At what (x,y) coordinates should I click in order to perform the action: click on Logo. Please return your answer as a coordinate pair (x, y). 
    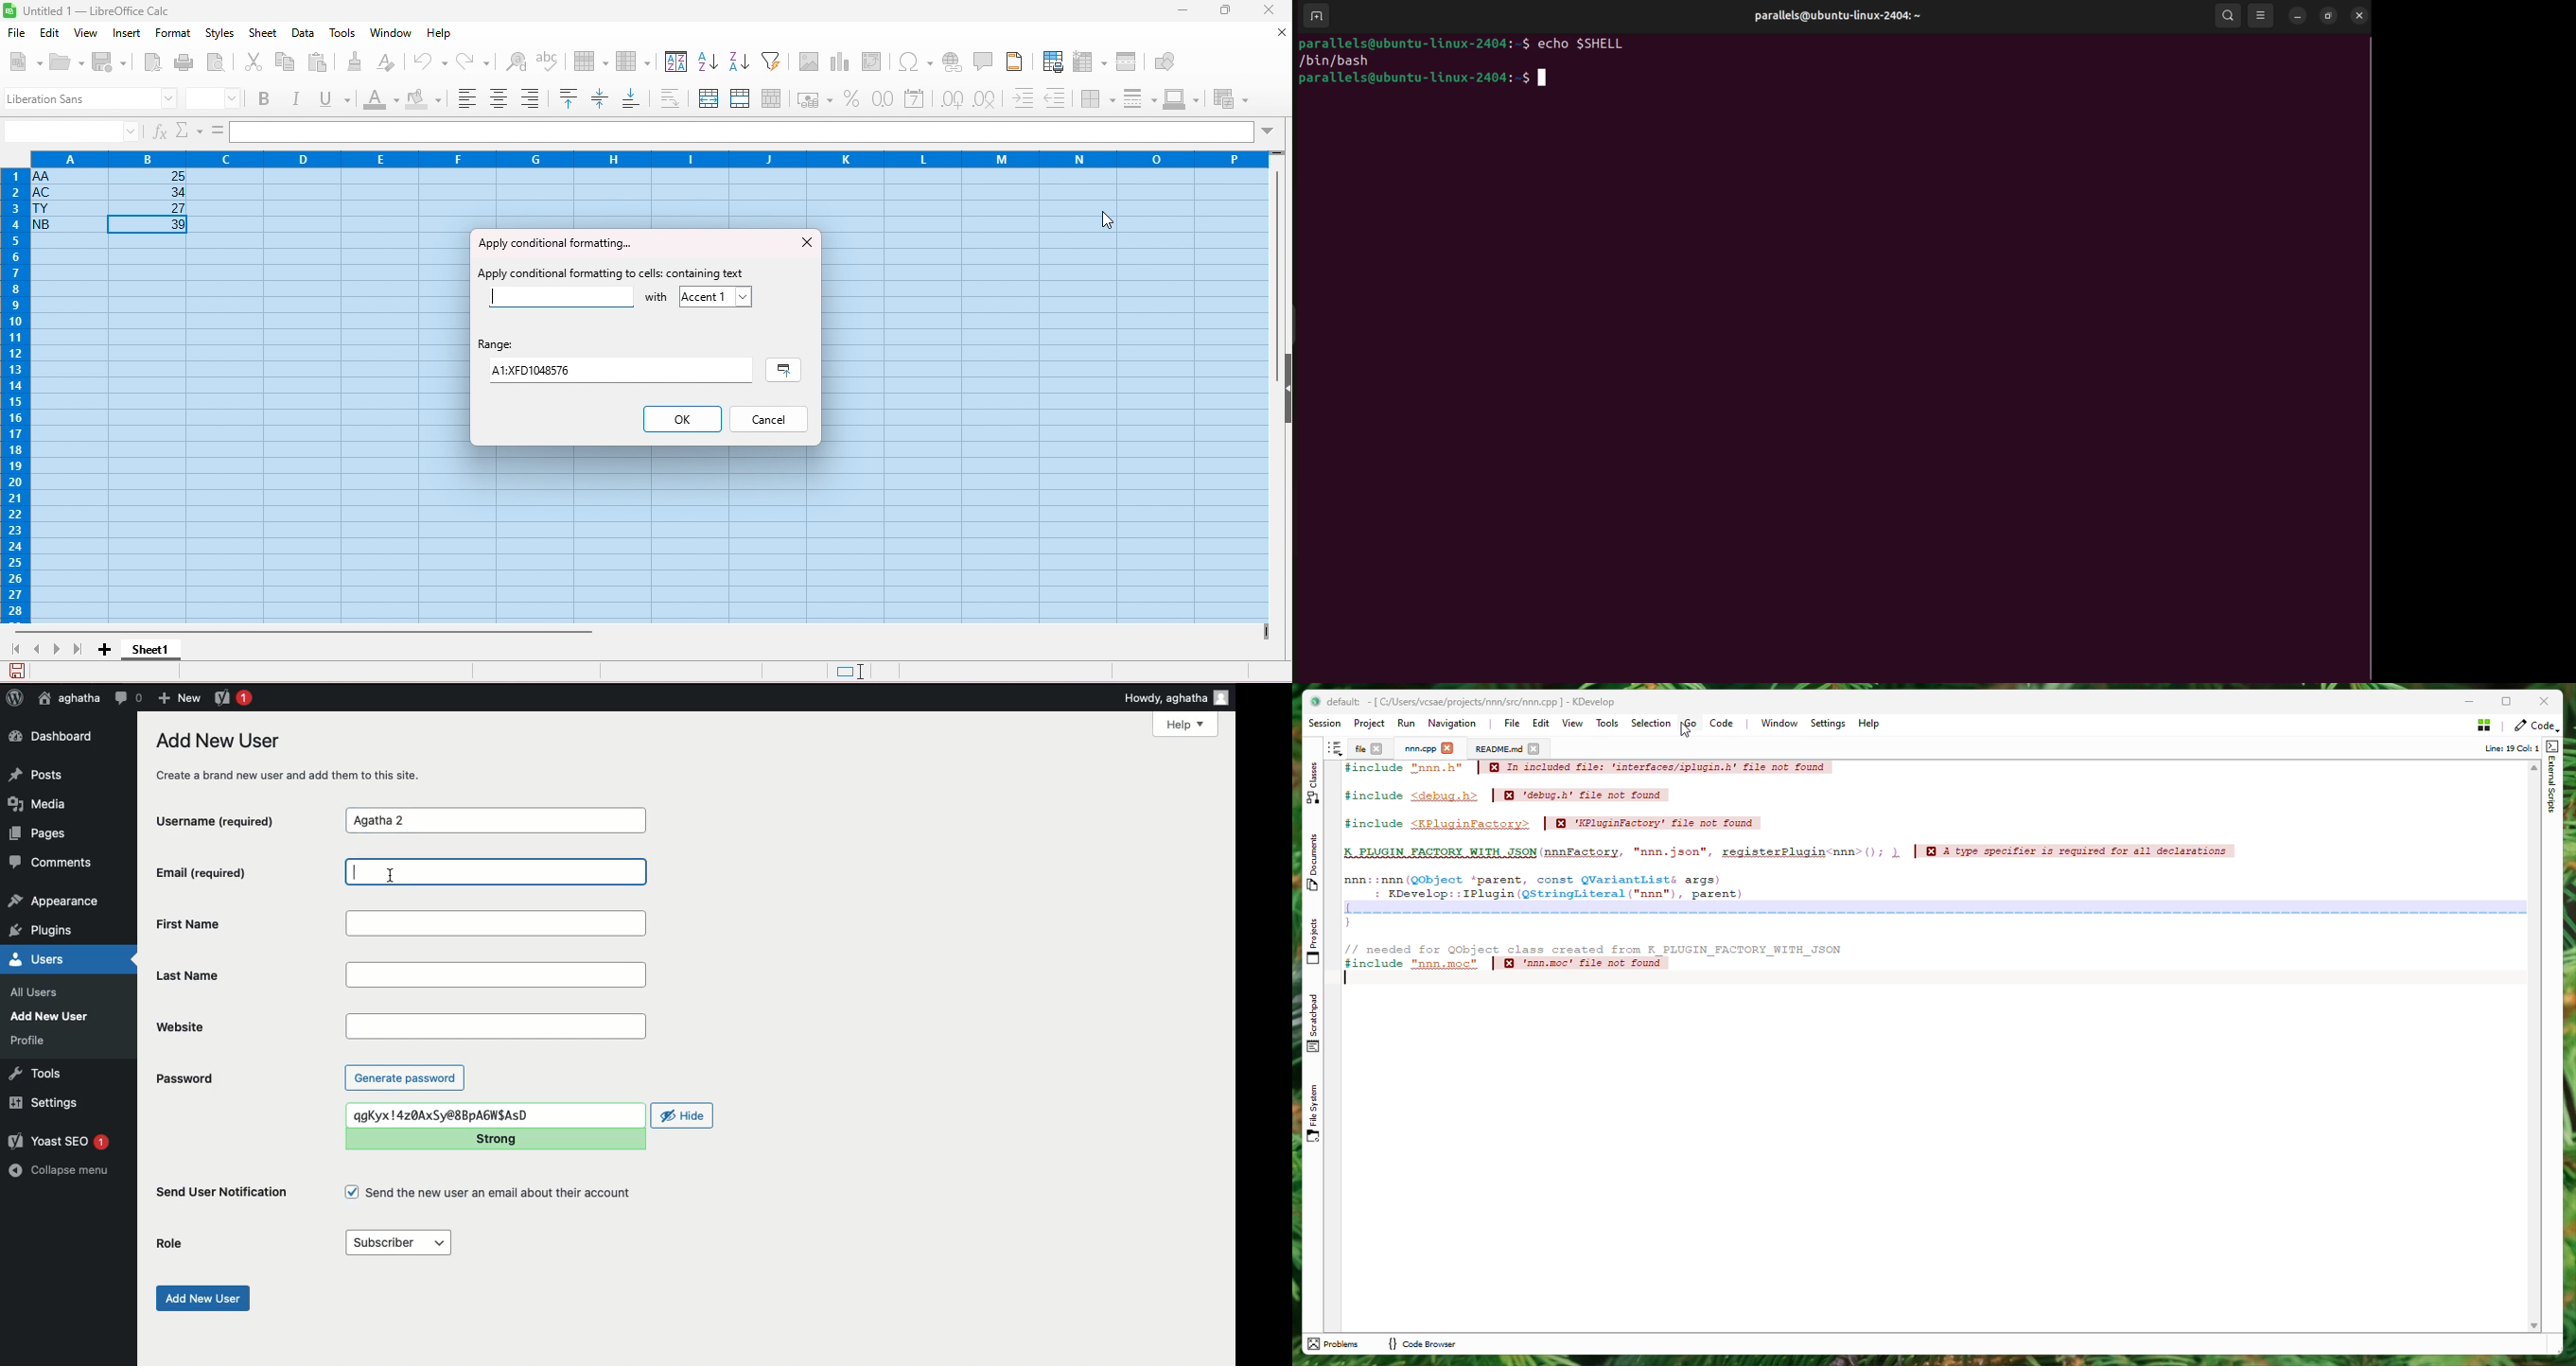
    Looking at the image, I should click on (15, 698).